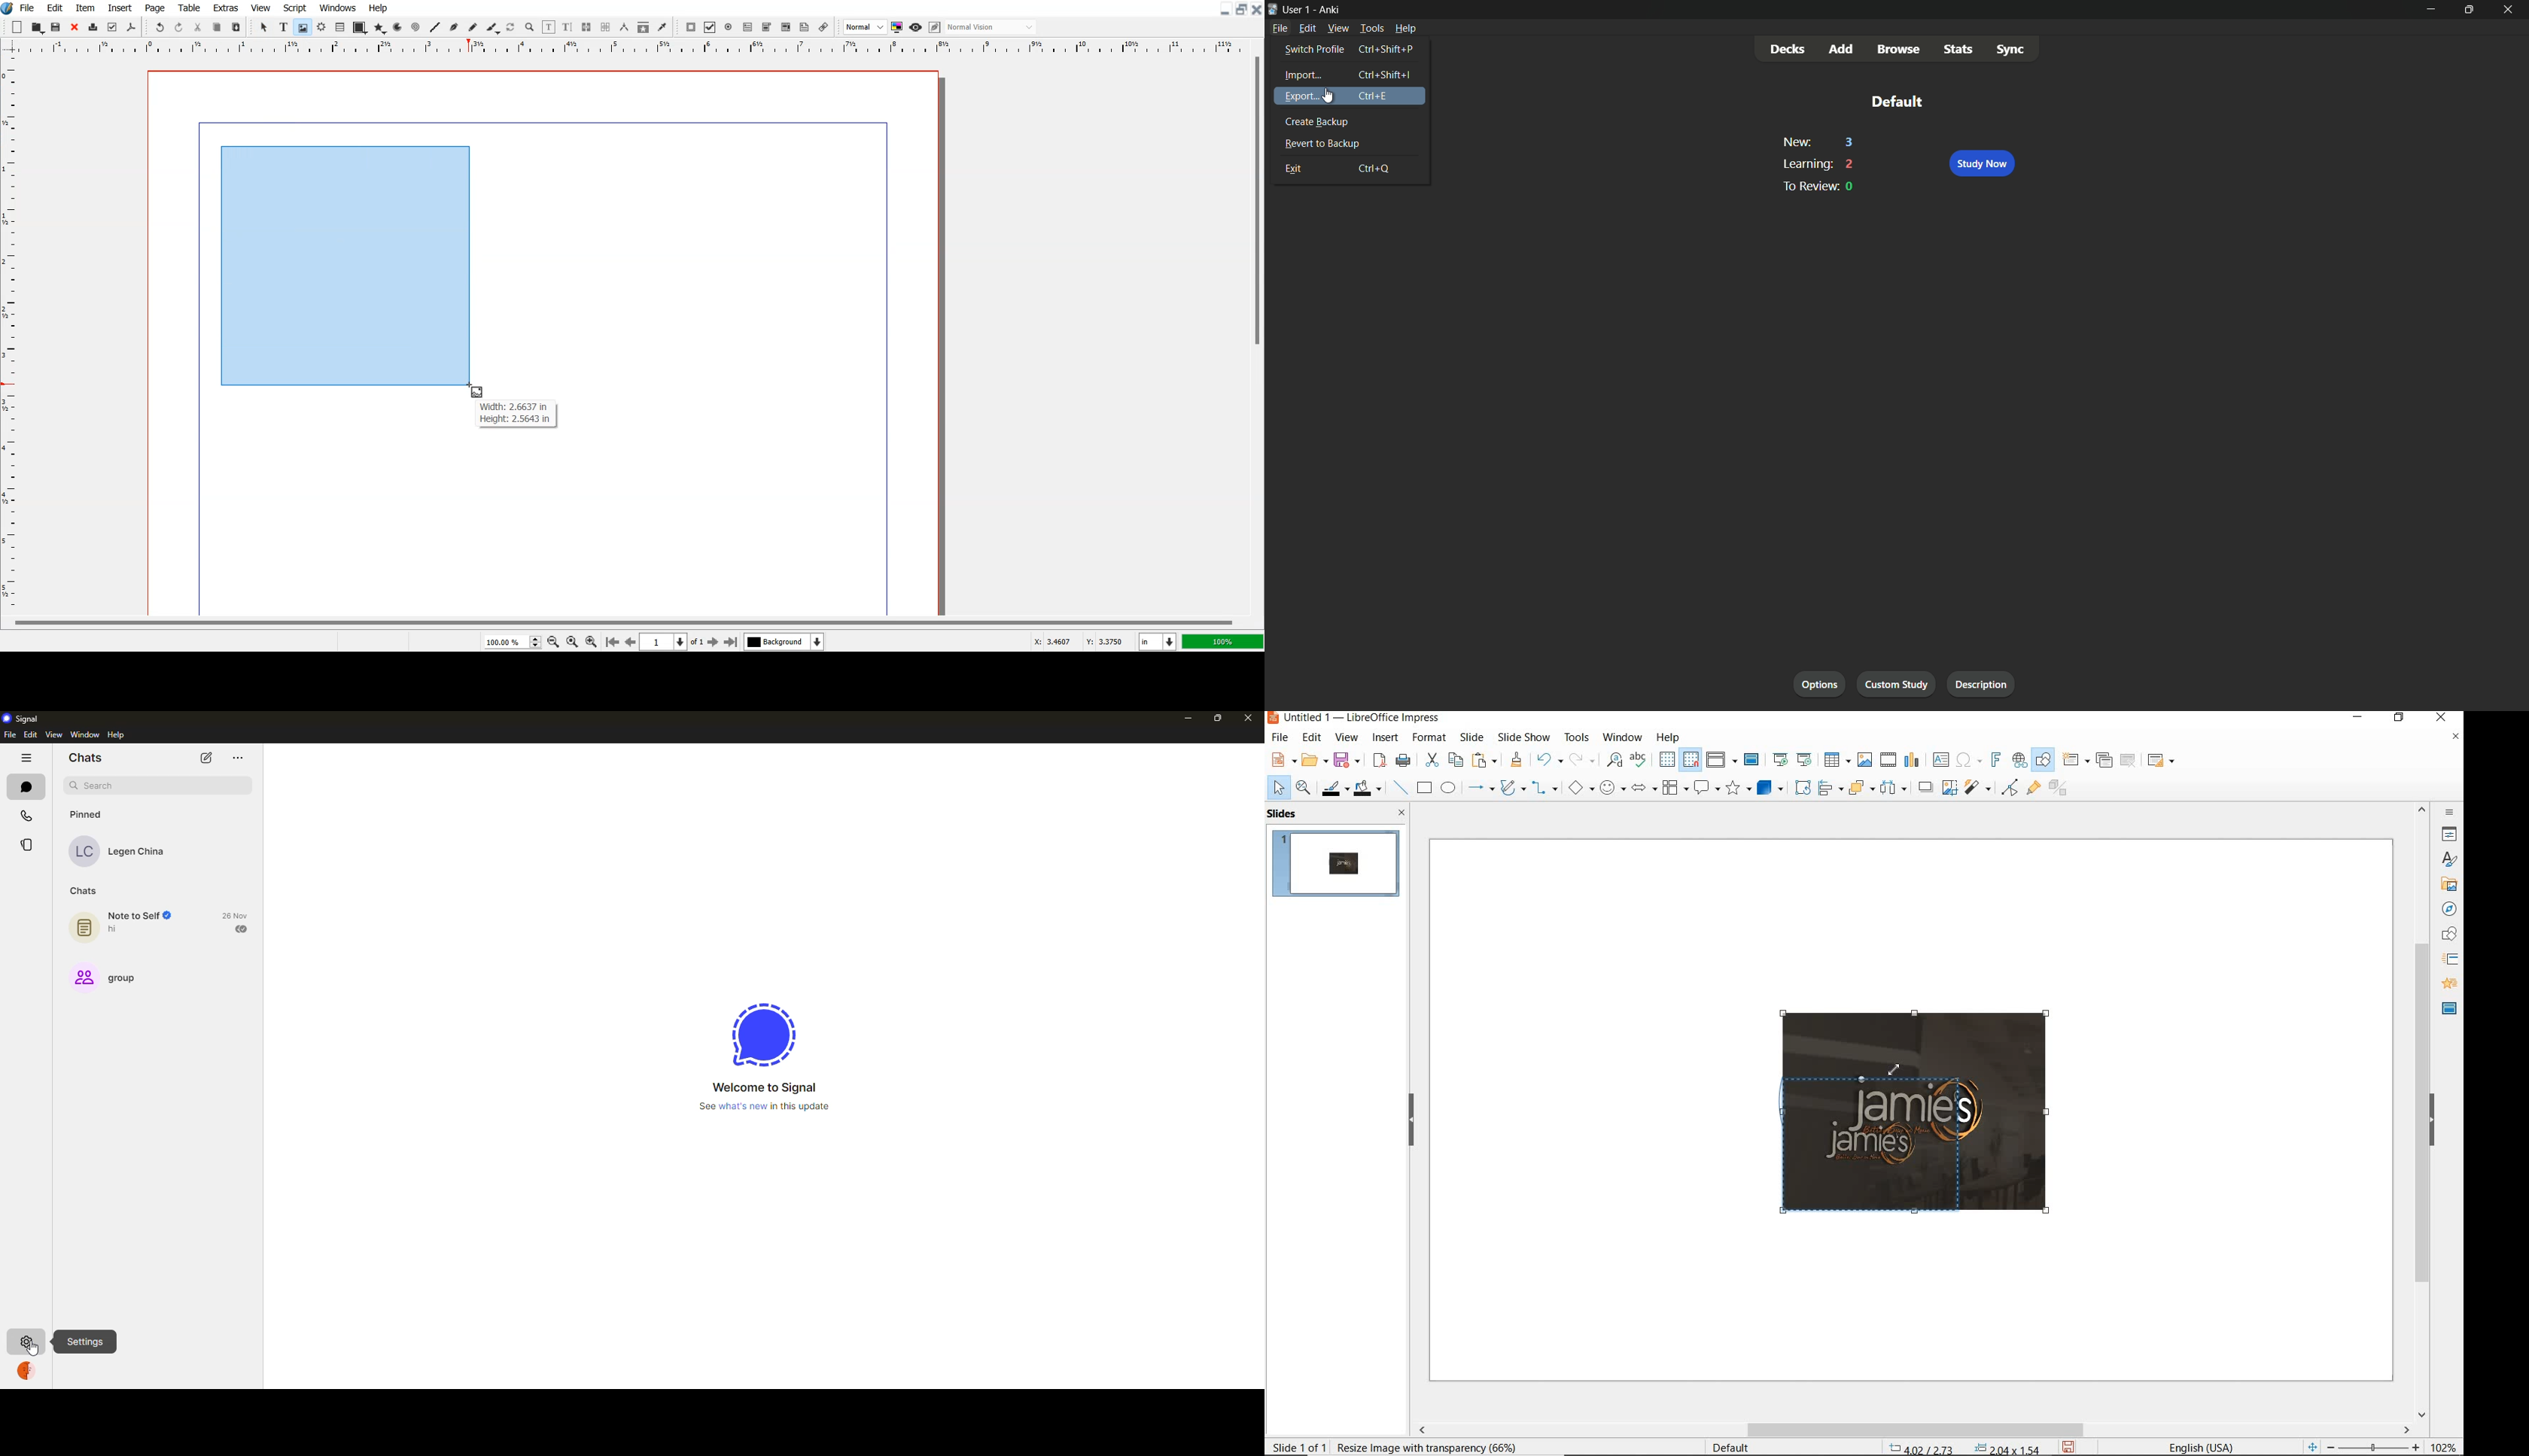  Describe the element at coordinates (283, 27) in the screenshot. I see `Text Frame` at that location.